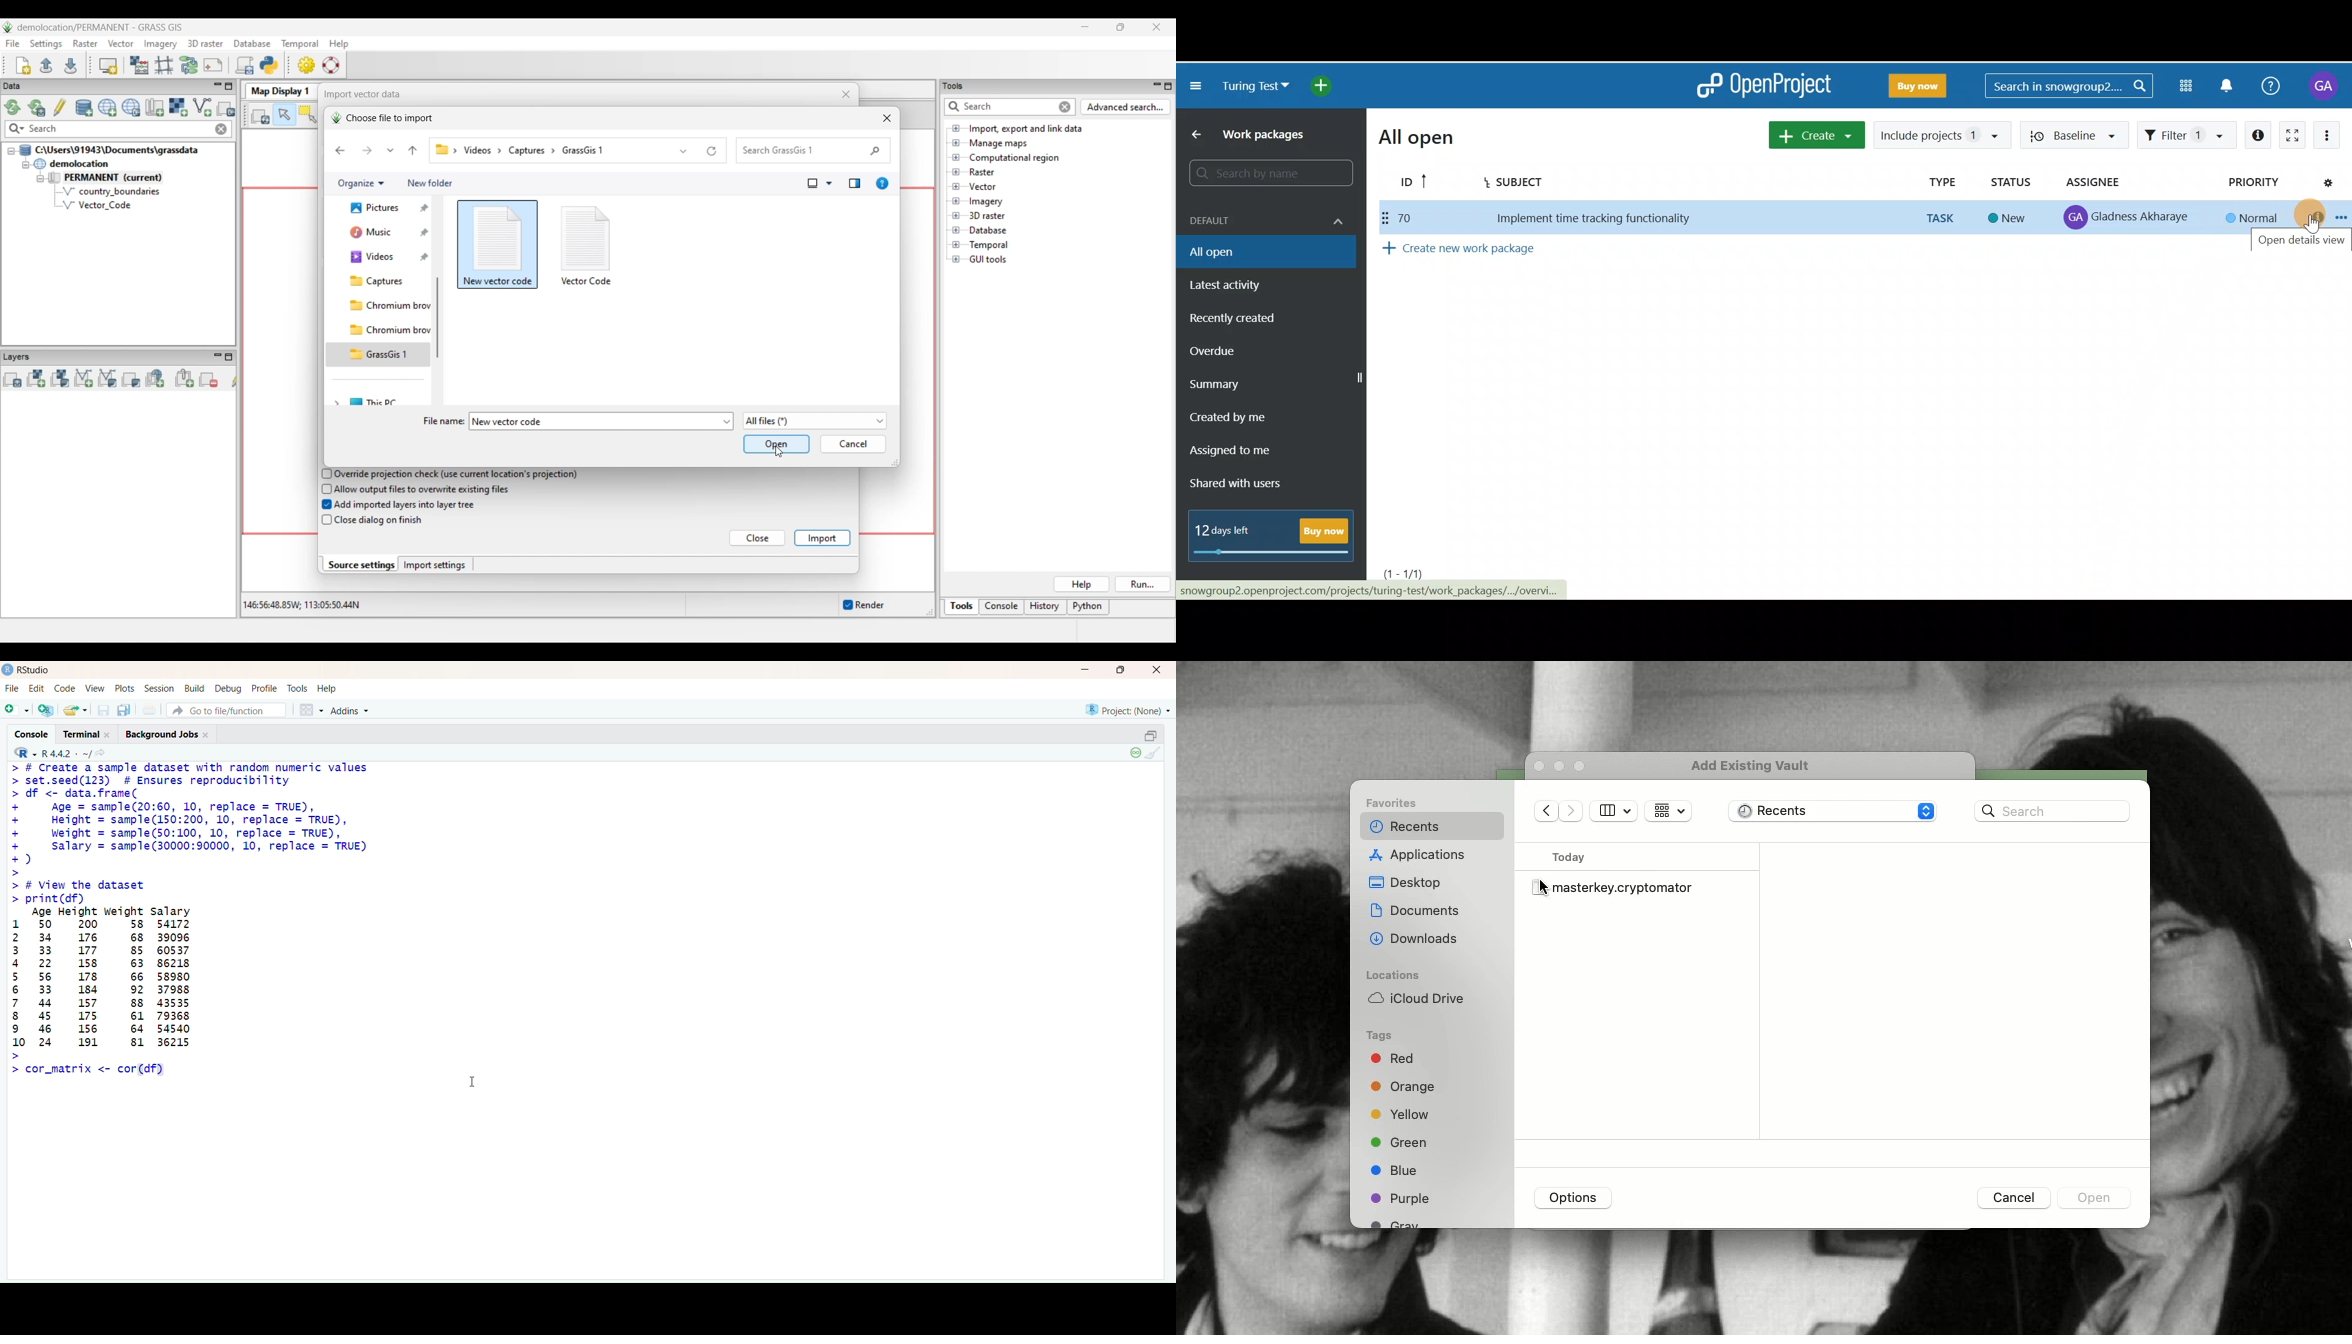 This screenshot has height=1344, width=2352. What do you see at coordinates (1243, 286) in the screenshot?
I see `Latest activity` at bounding box center [1243, 286].